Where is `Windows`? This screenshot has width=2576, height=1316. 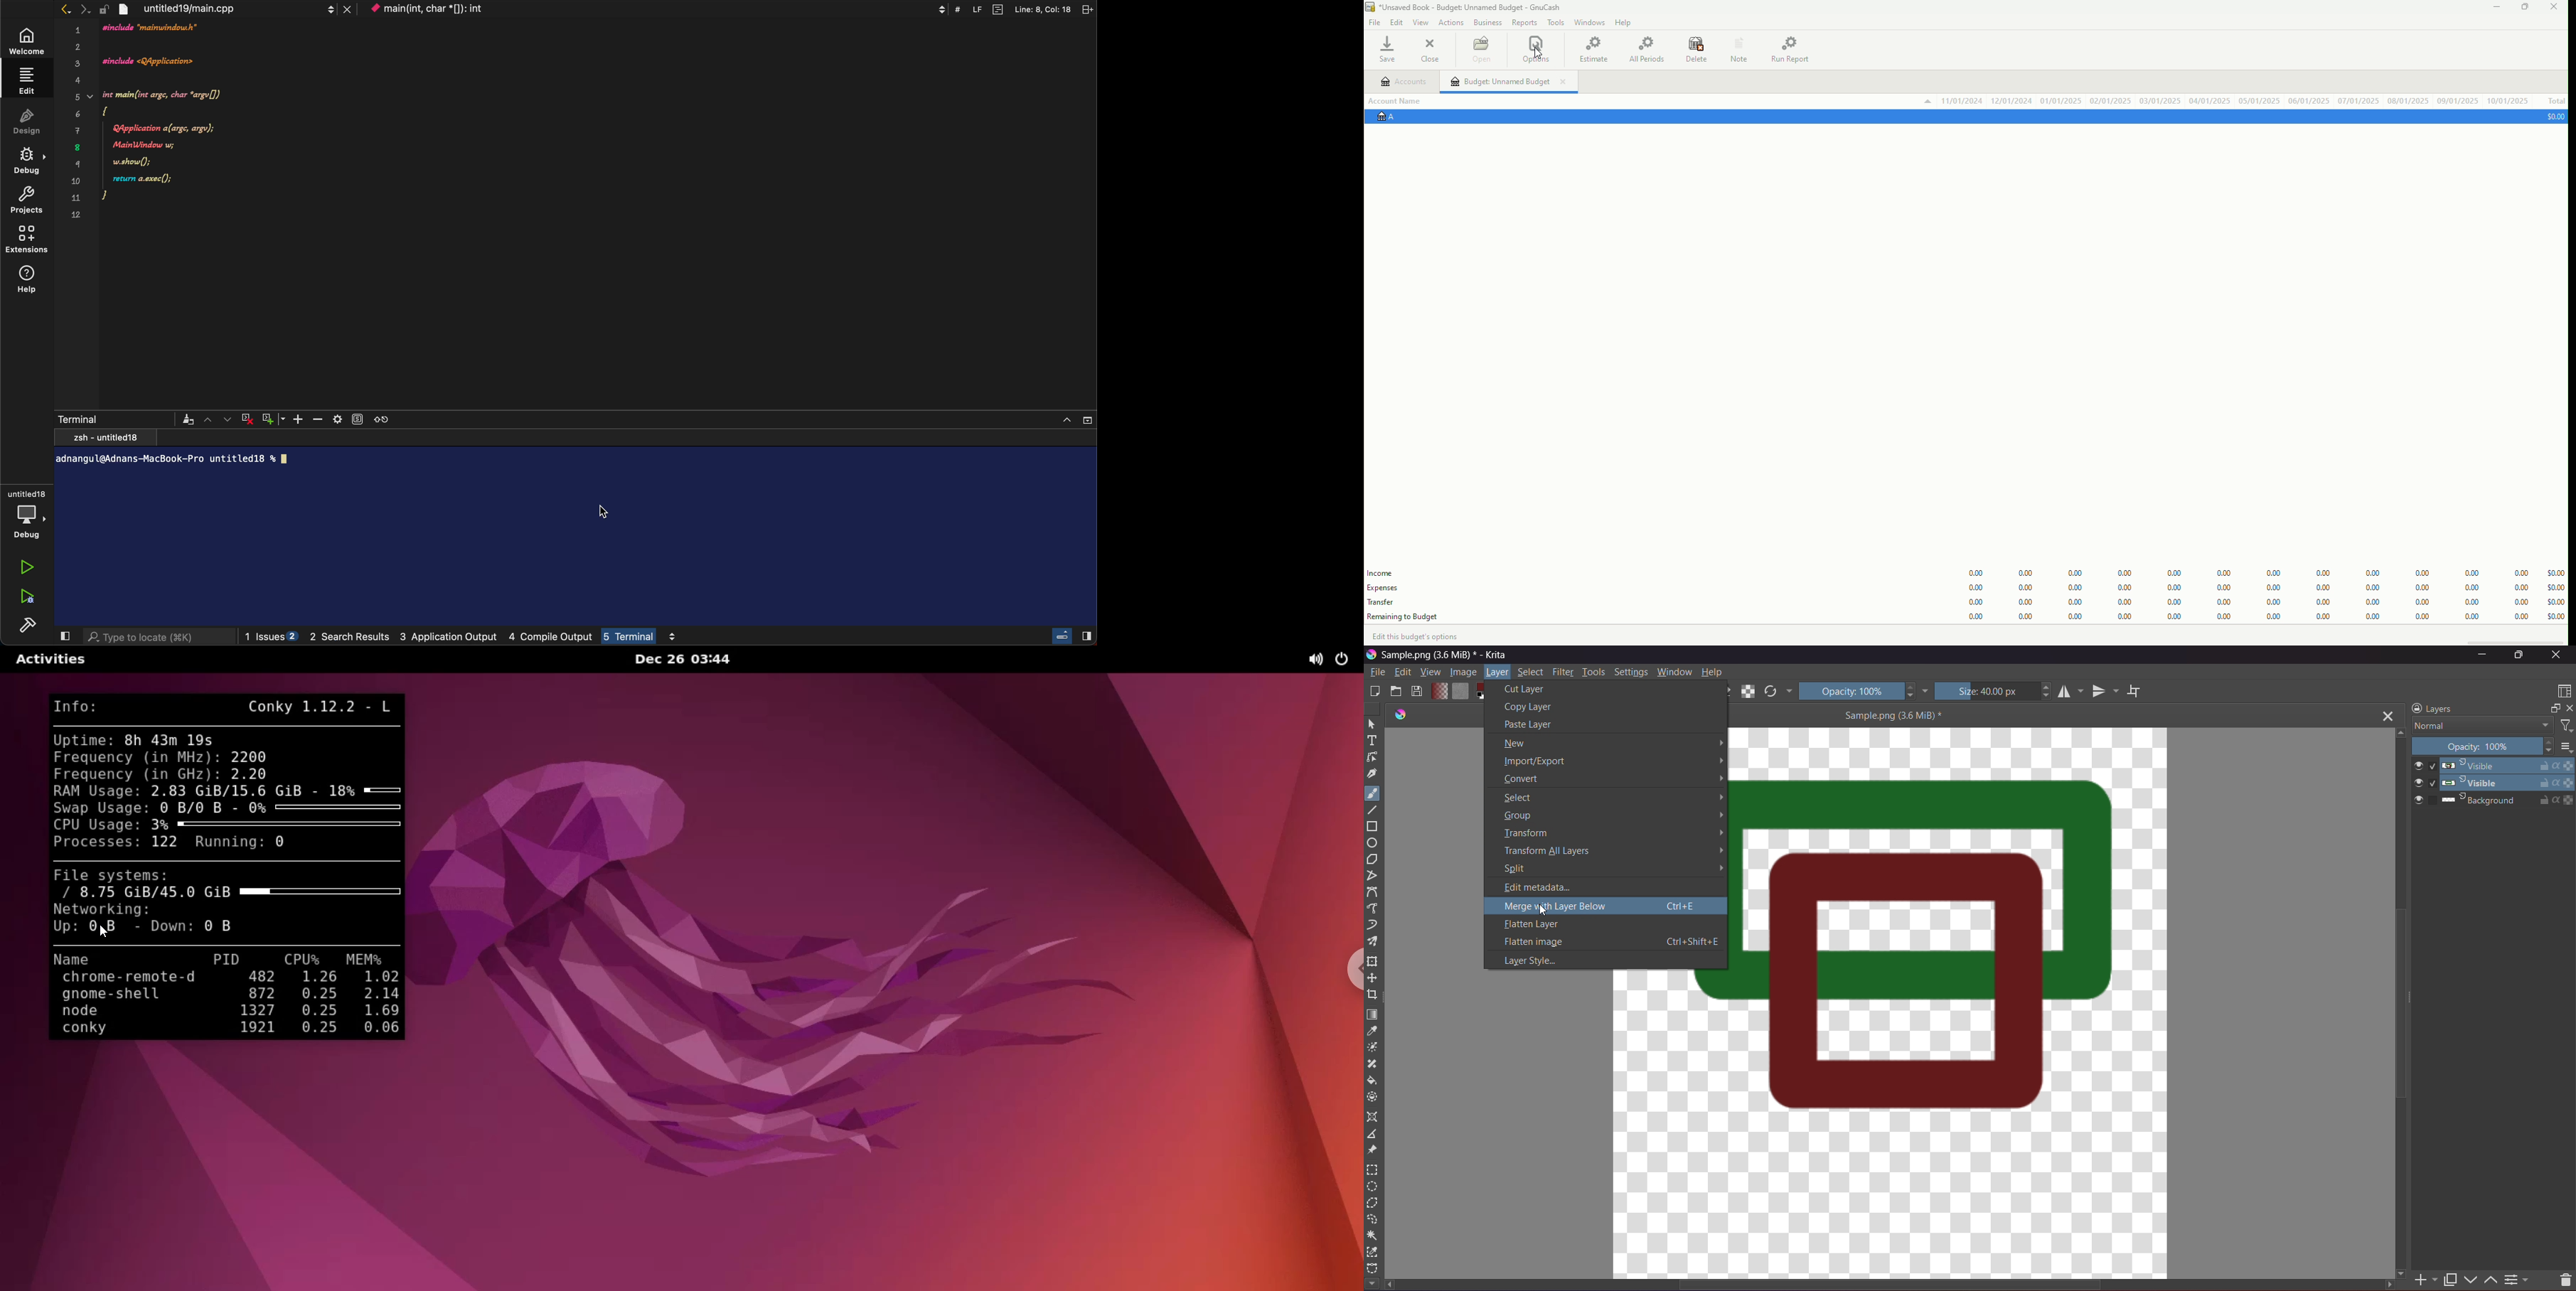 Windows is located at coordinates (1589, 24).